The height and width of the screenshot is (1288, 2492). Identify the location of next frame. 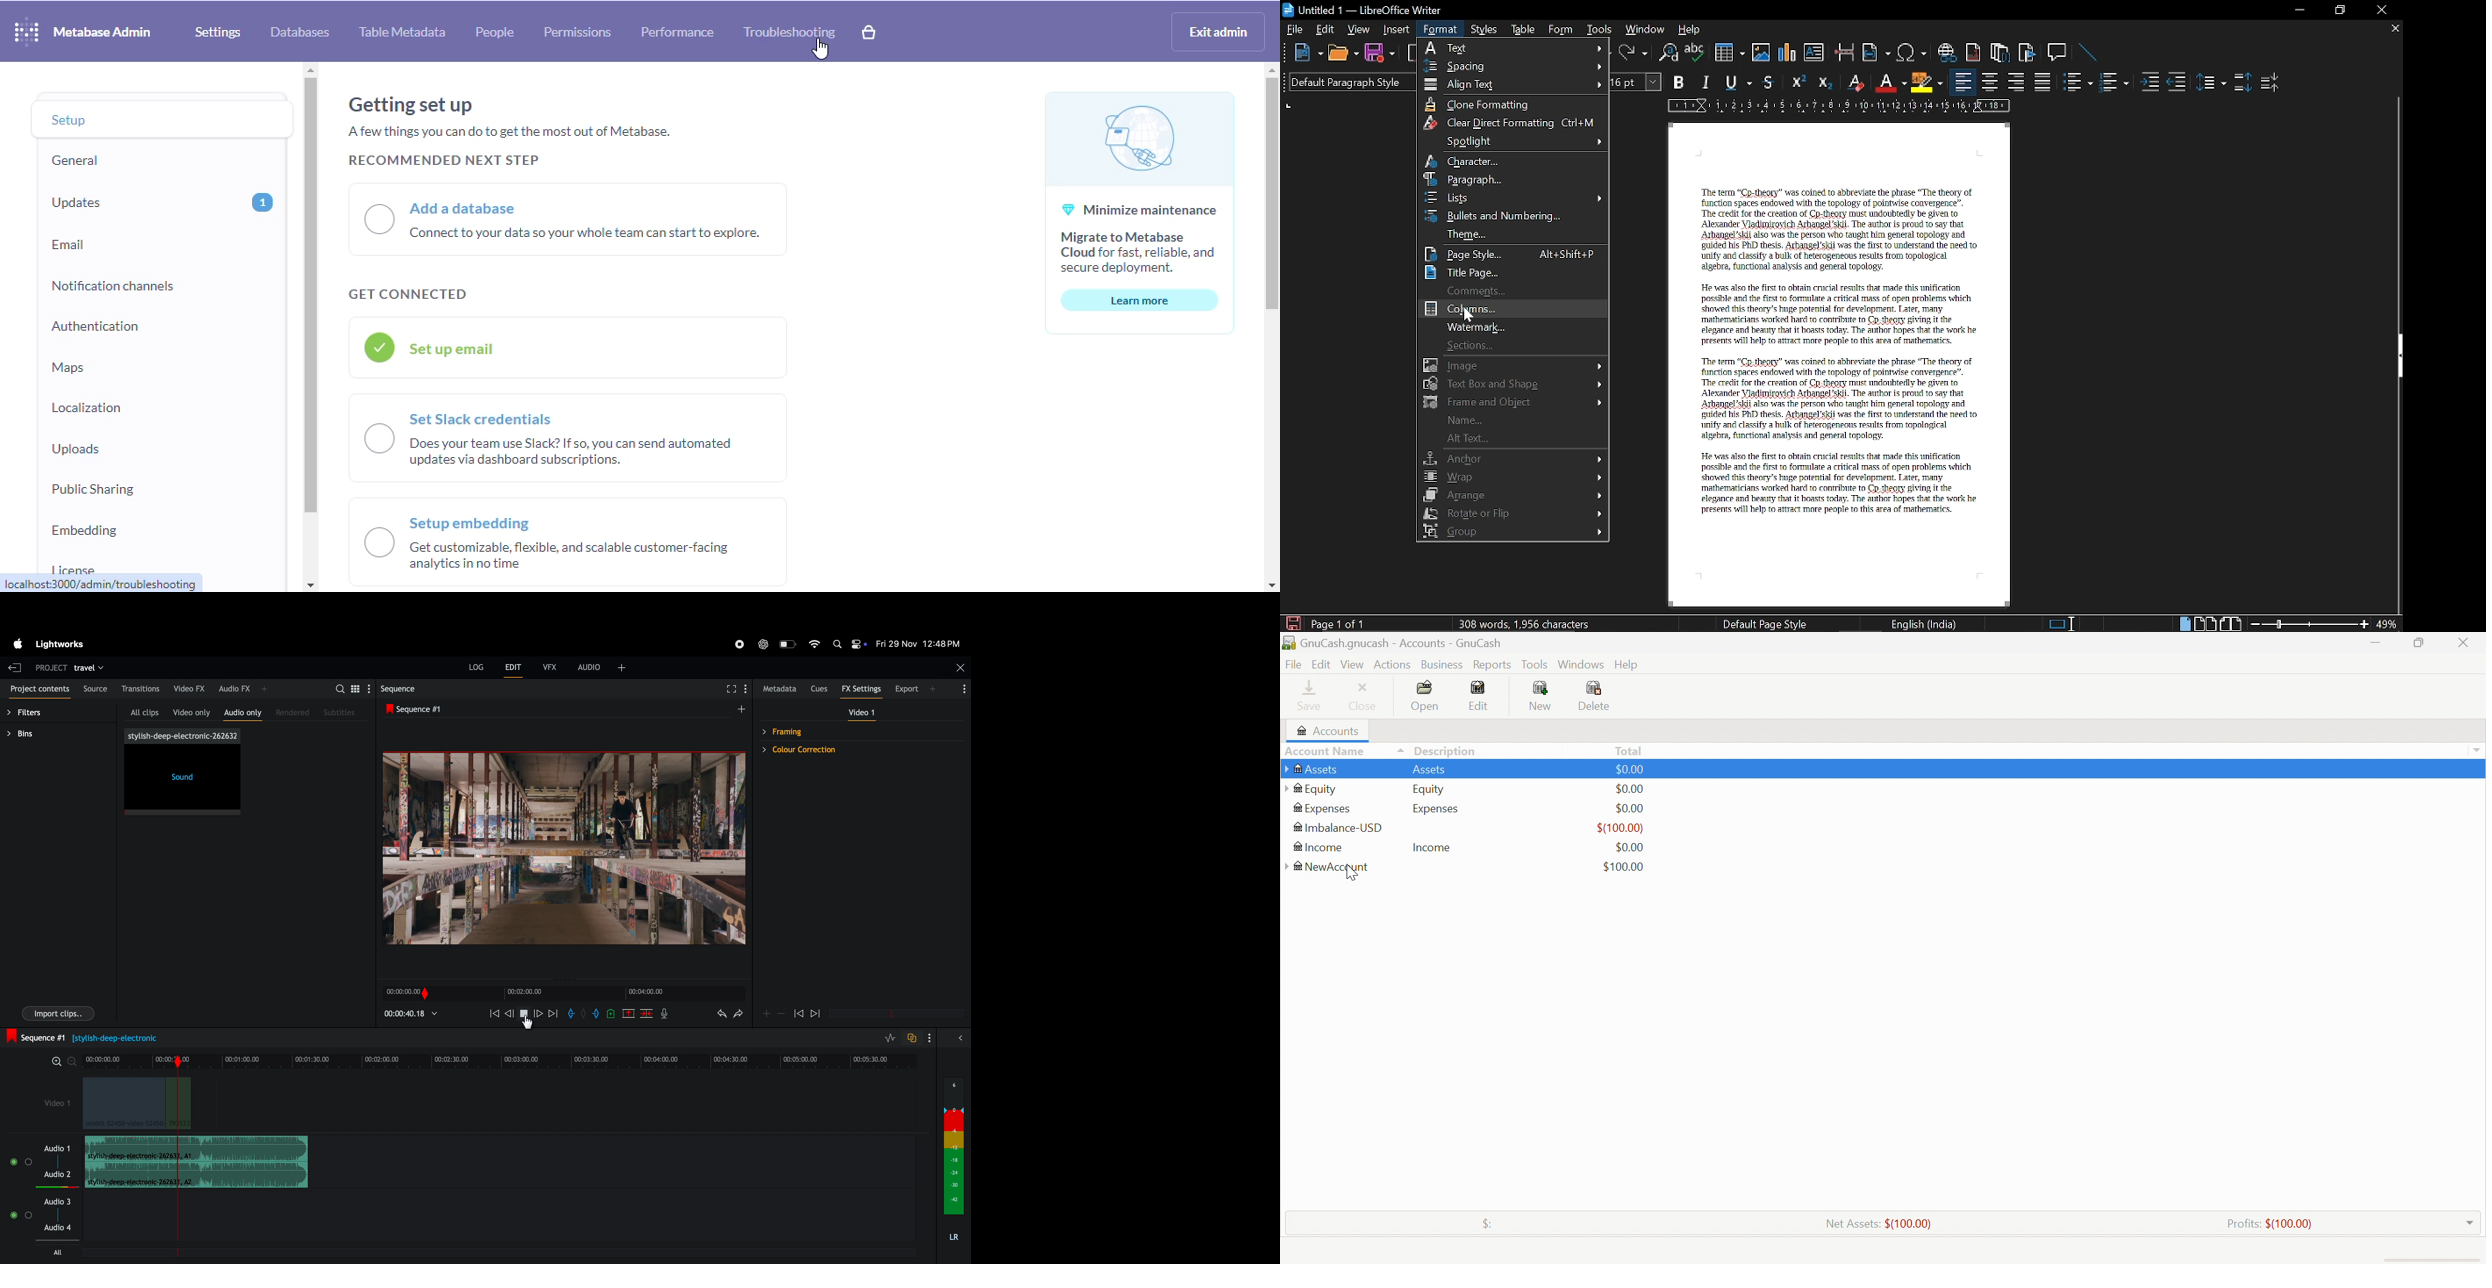
(540, 1012).